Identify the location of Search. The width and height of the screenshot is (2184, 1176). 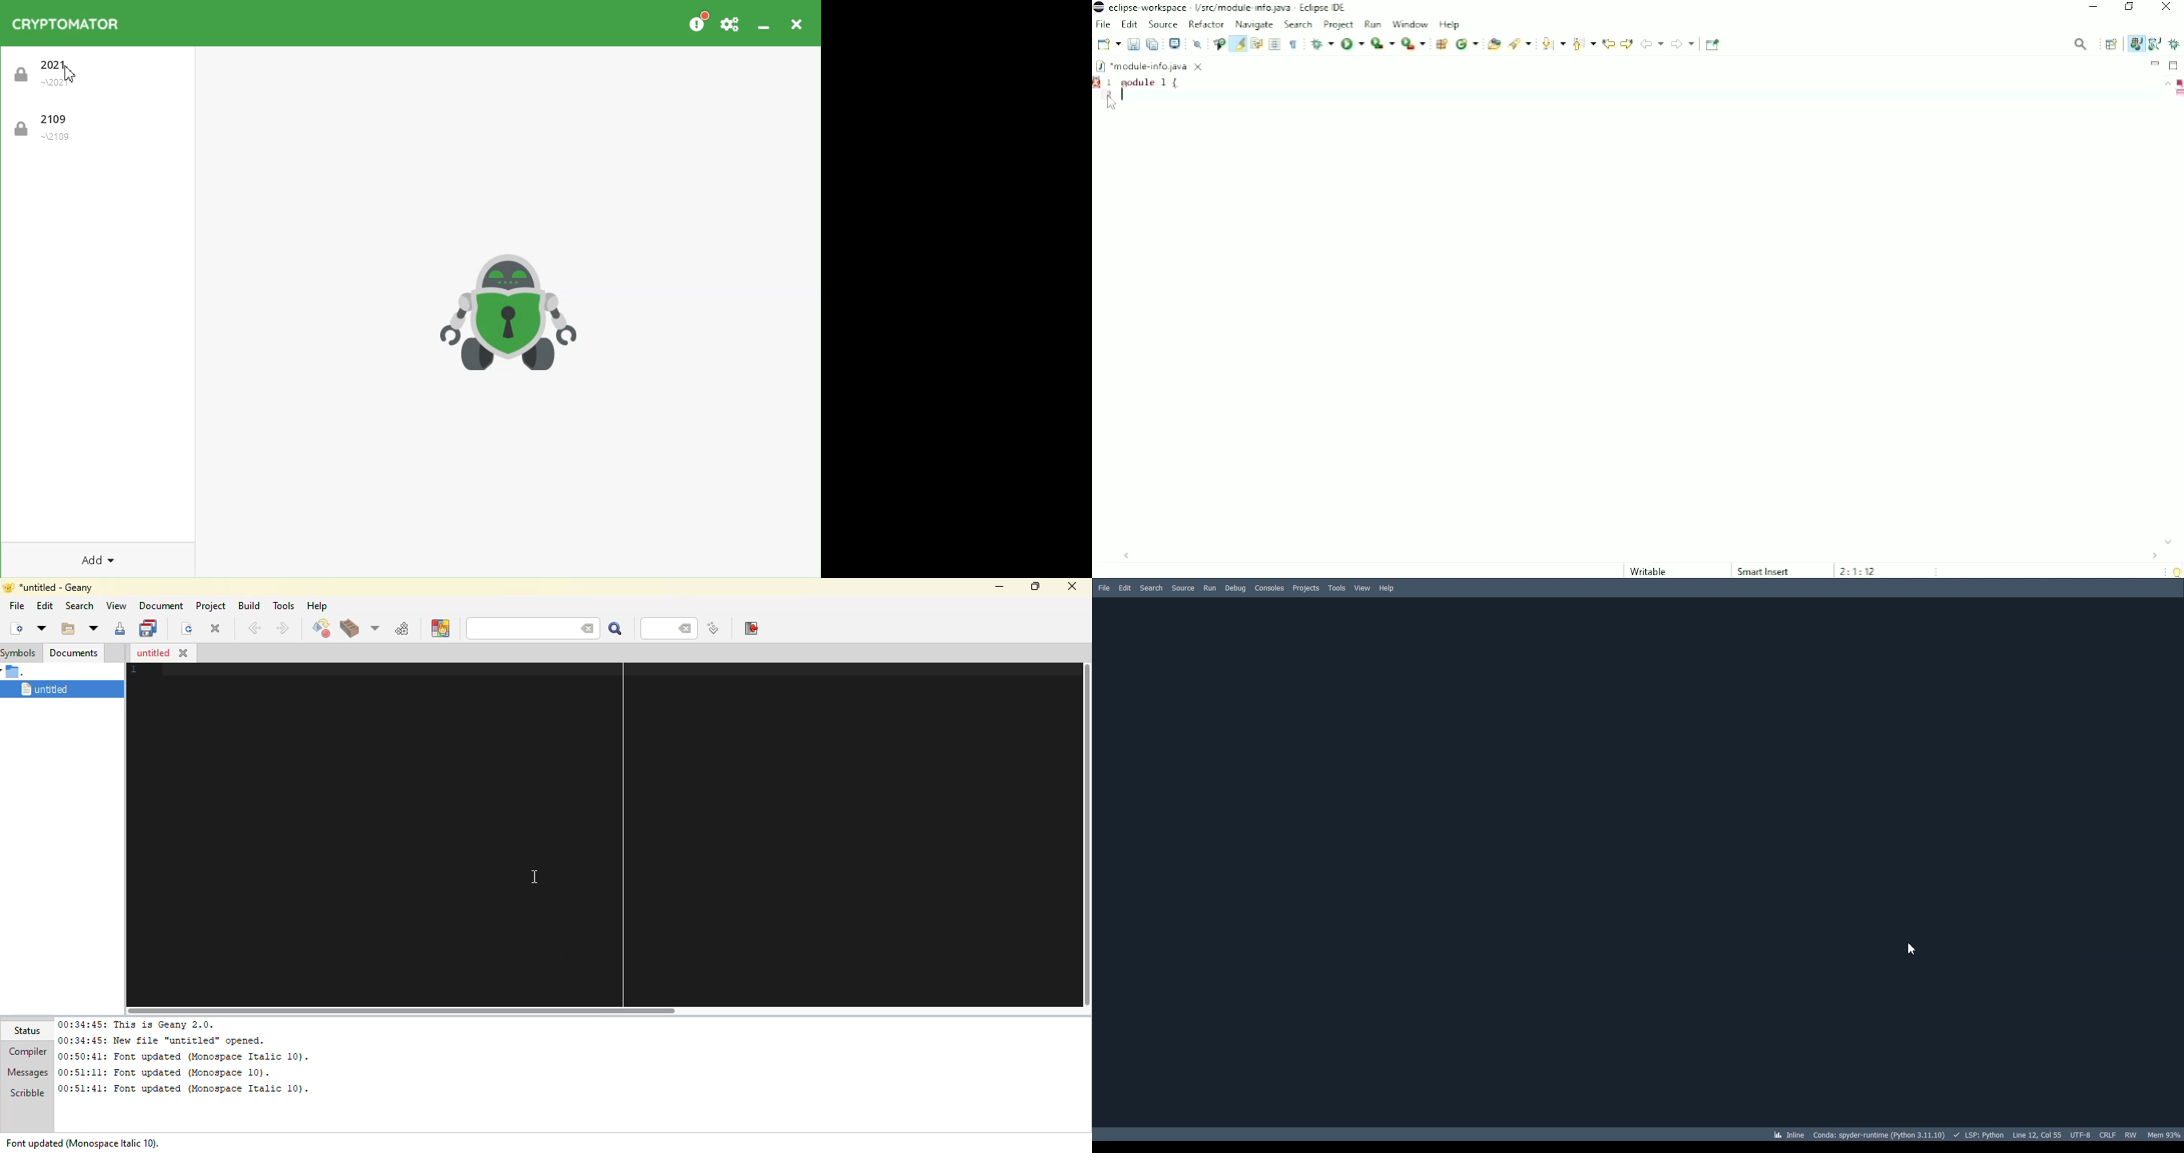
(1152, 588).